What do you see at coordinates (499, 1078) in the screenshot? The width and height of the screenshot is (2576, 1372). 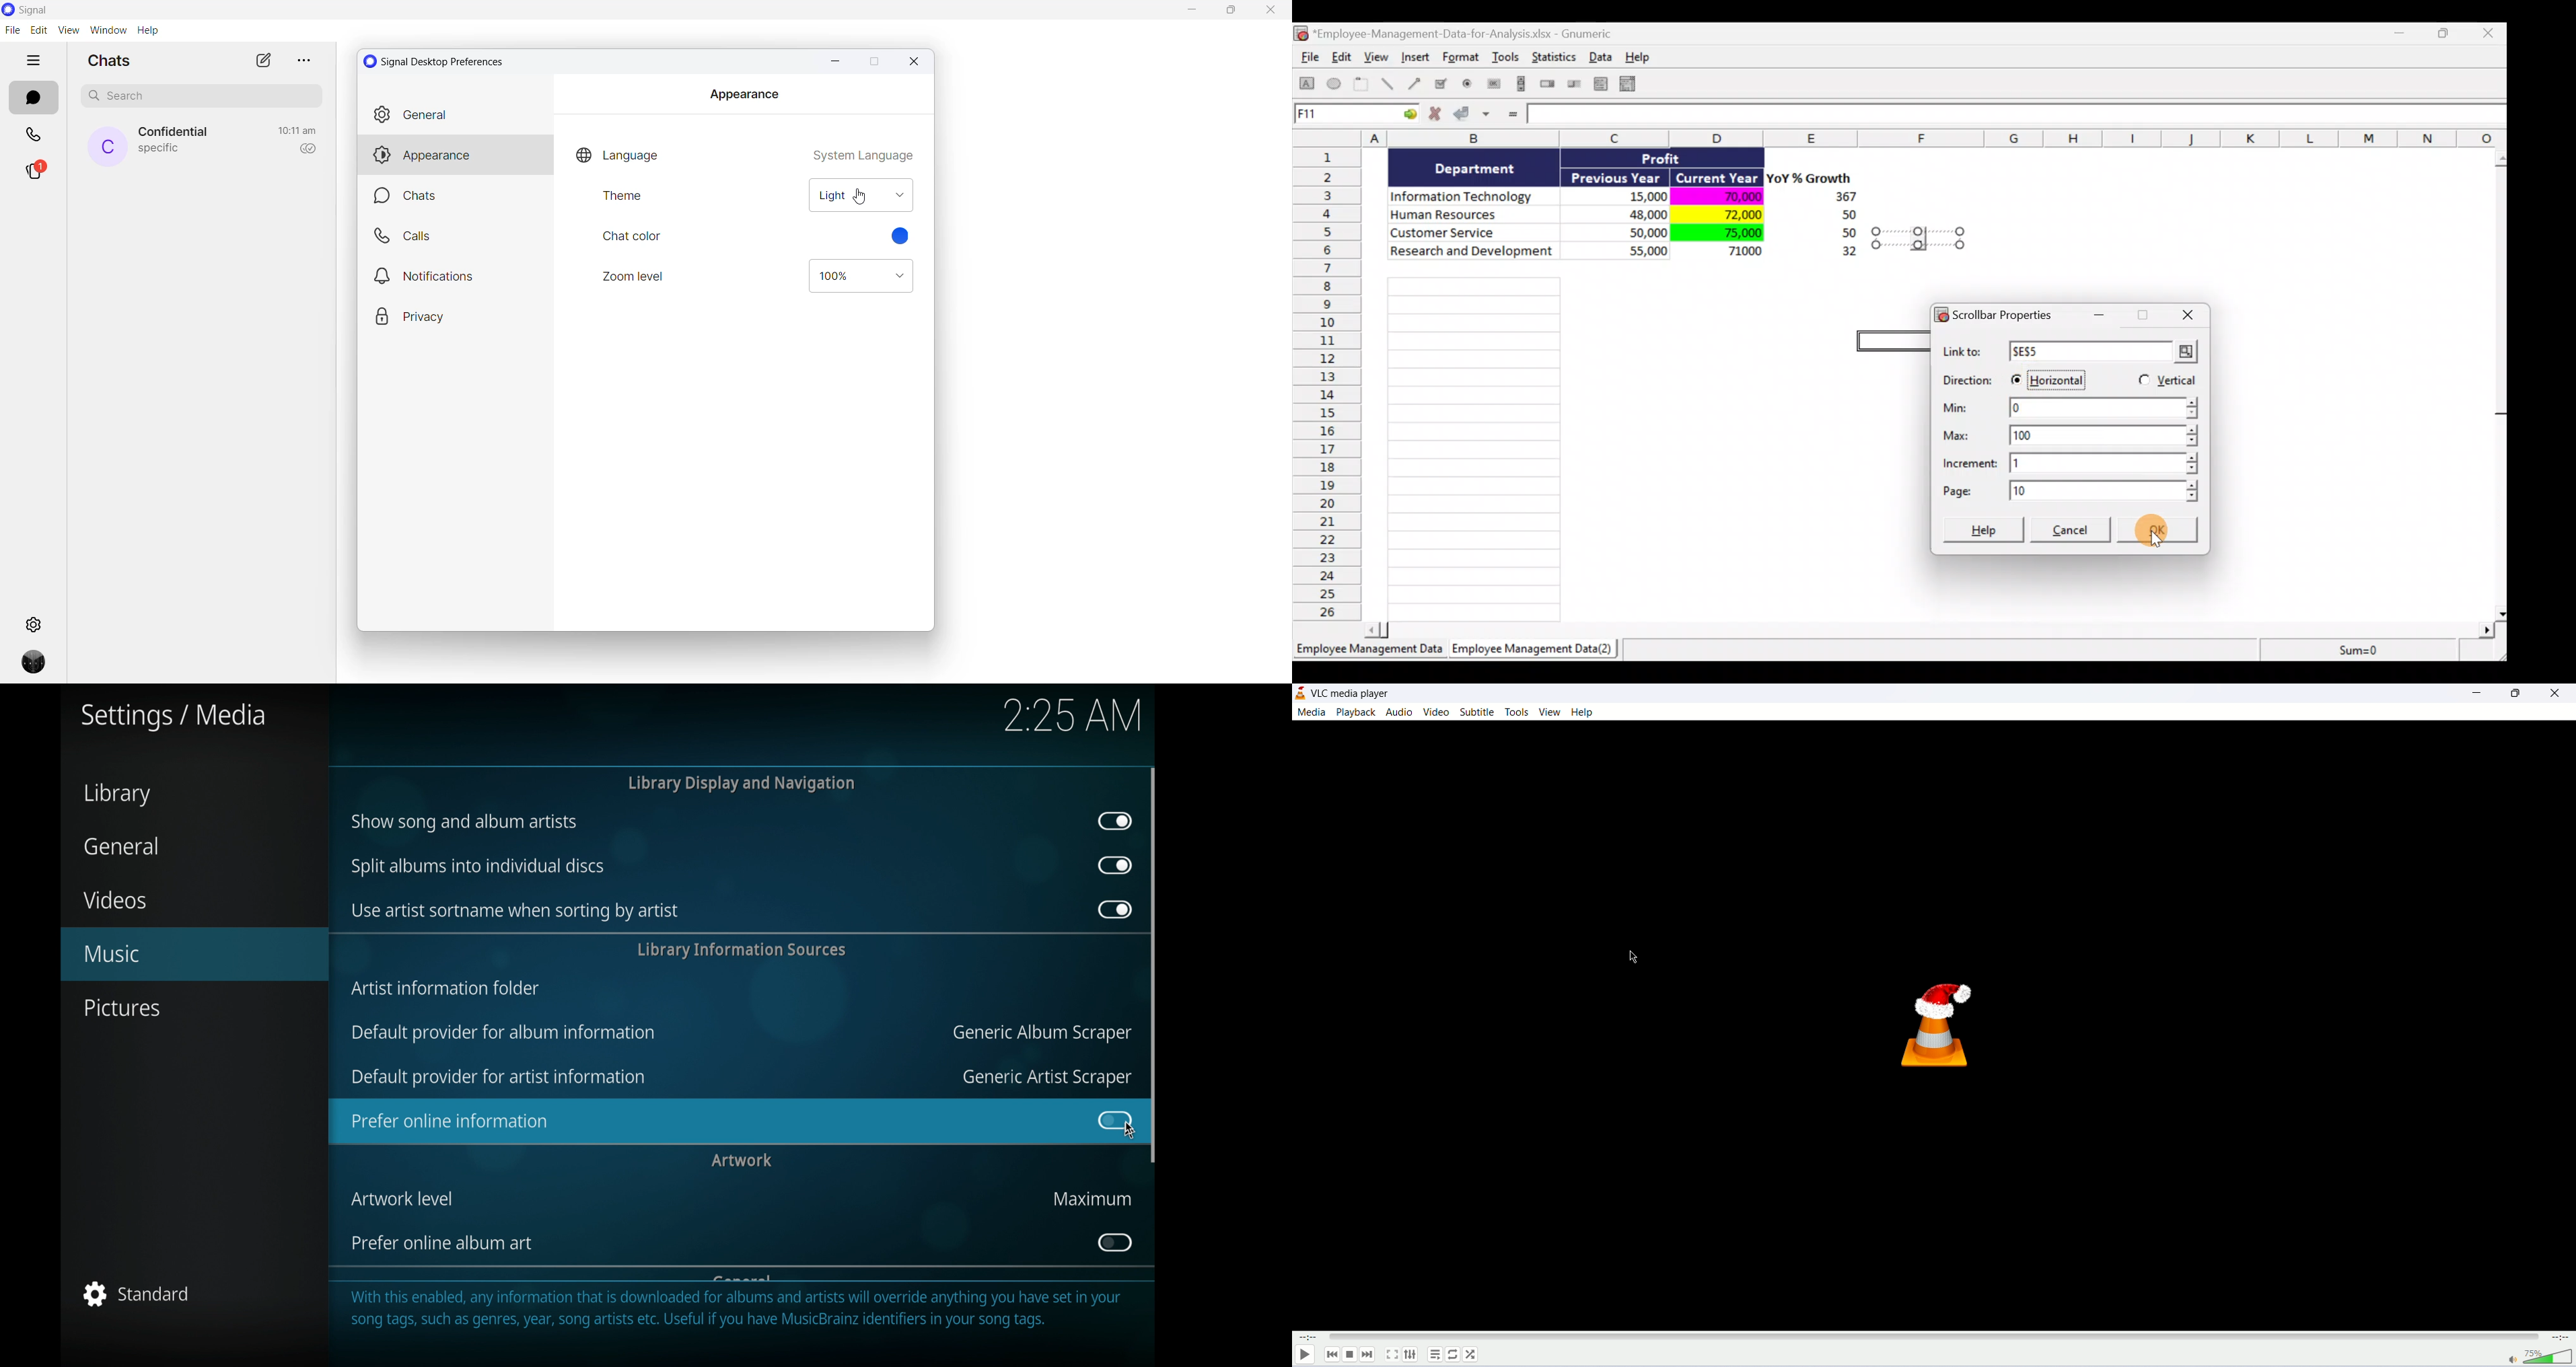 I see `default provider for artist information` at bounding box center [499, 1078].